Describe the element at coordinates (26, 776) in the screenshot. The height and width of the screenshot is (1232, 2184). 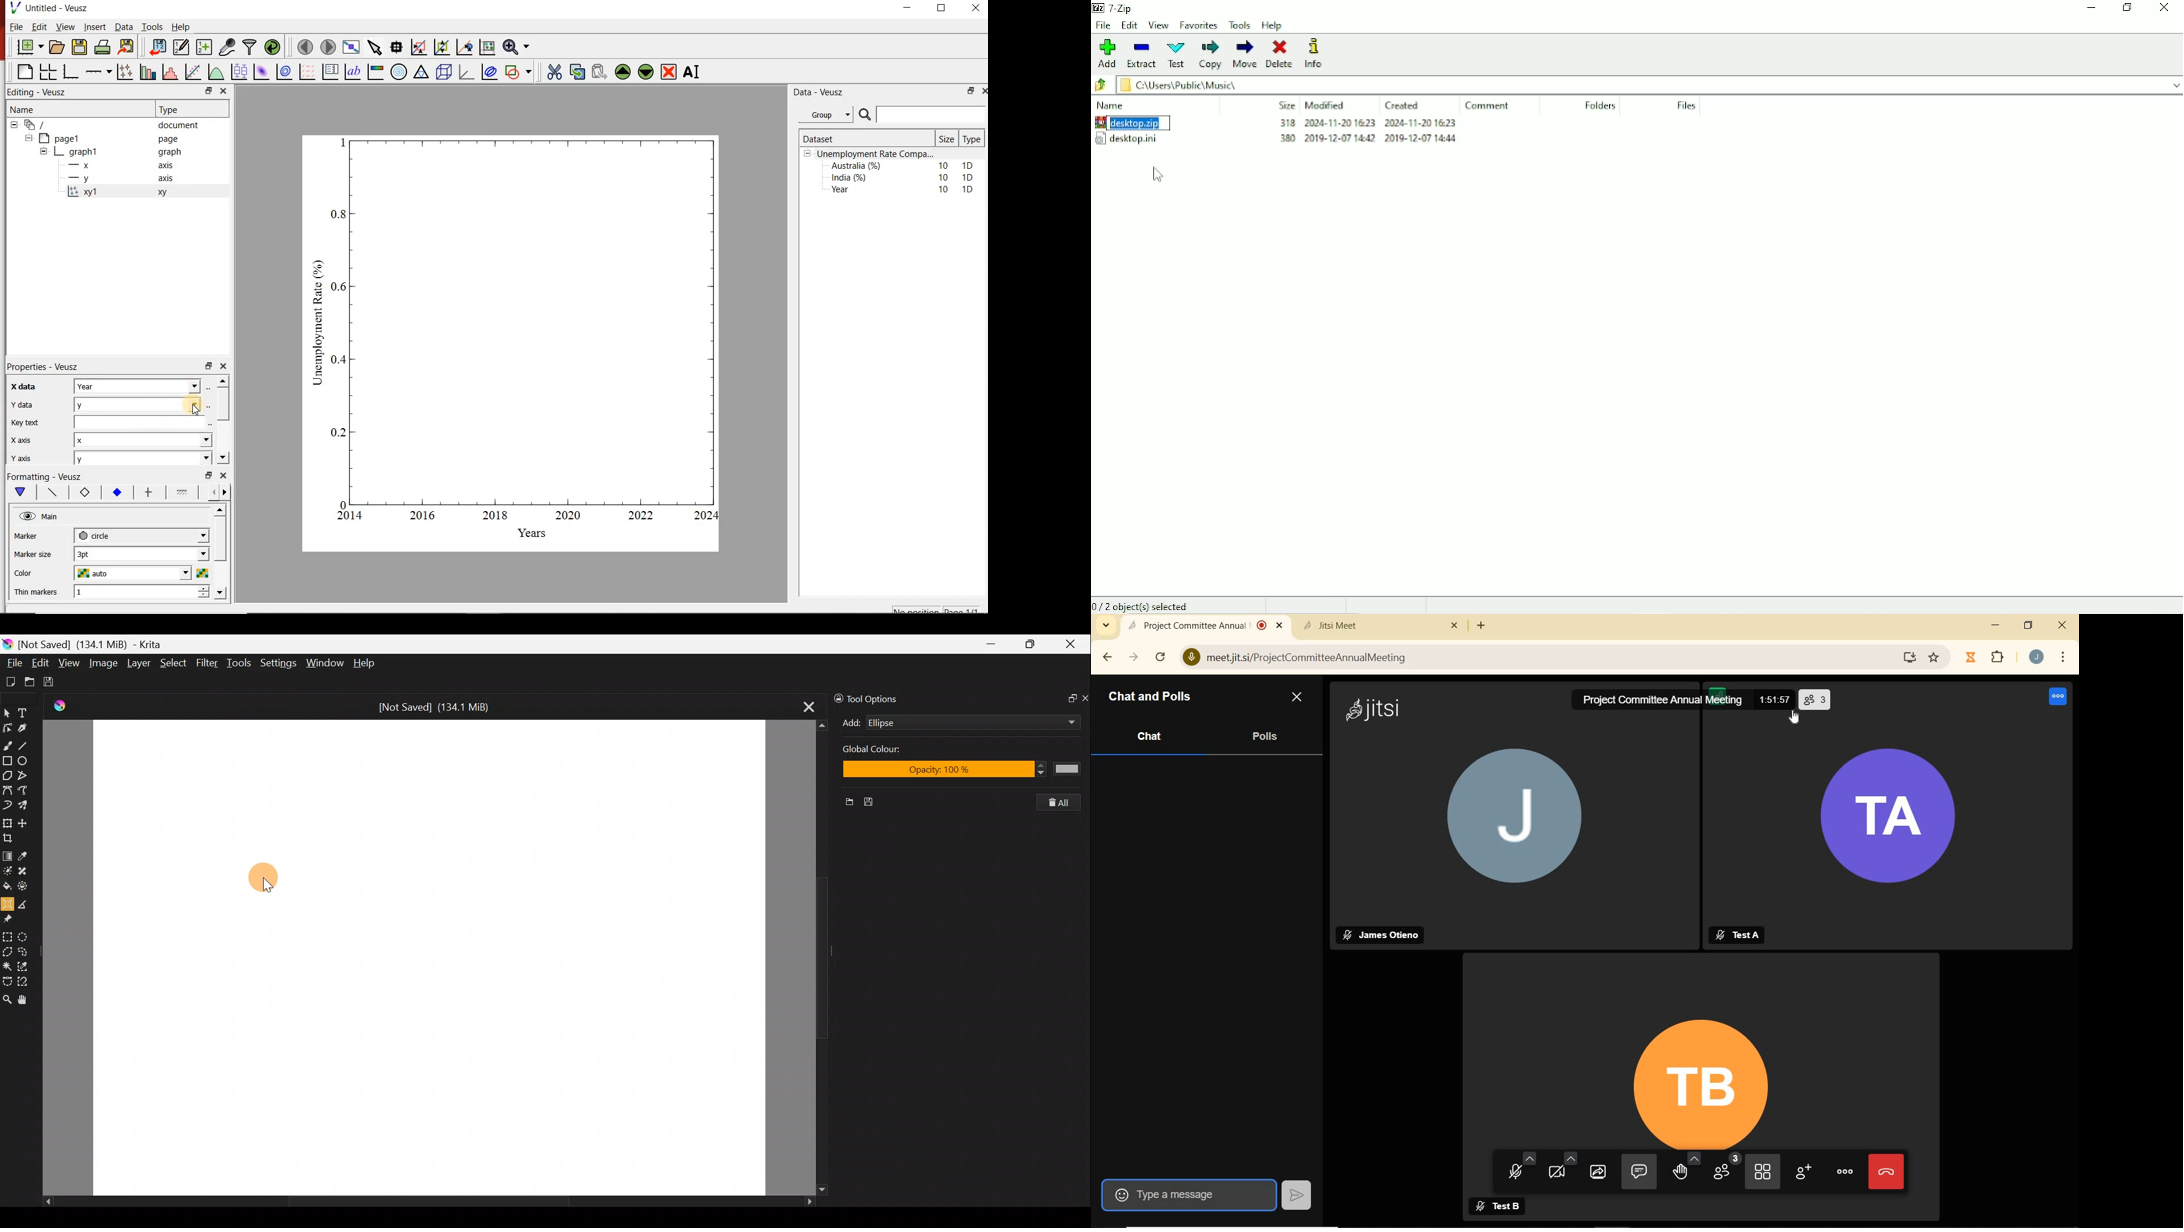
I see `Polyline` at that location.